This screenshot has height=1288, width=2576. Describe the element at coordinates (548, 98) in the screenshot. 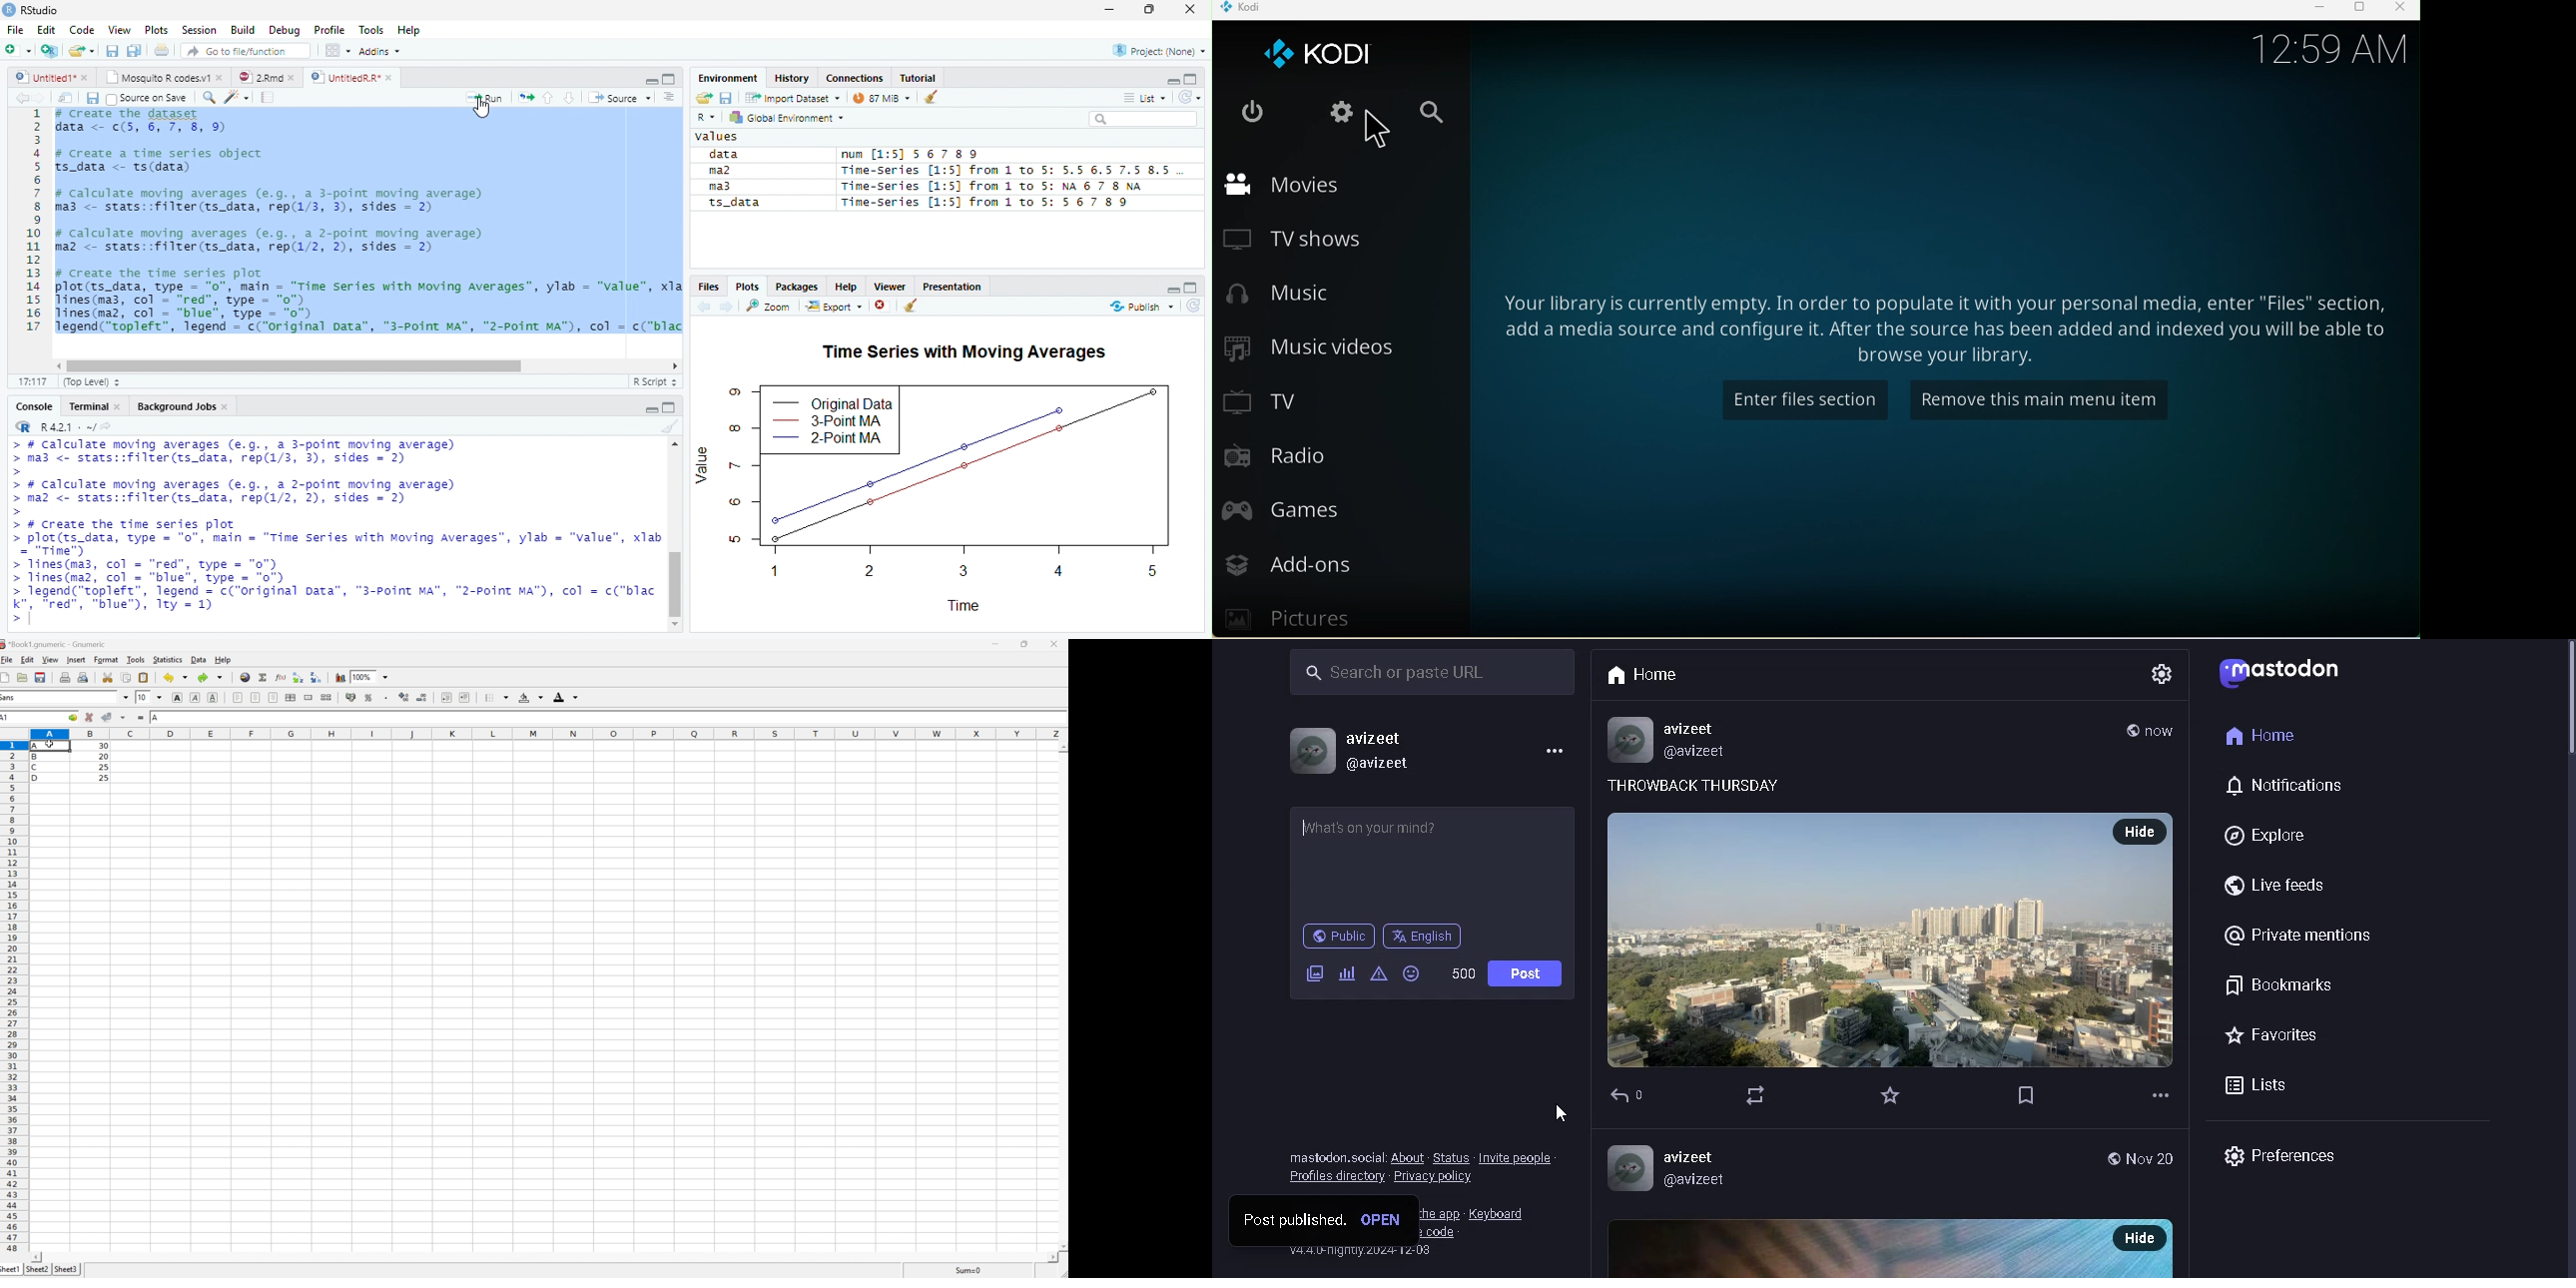

I see `up` at that location.